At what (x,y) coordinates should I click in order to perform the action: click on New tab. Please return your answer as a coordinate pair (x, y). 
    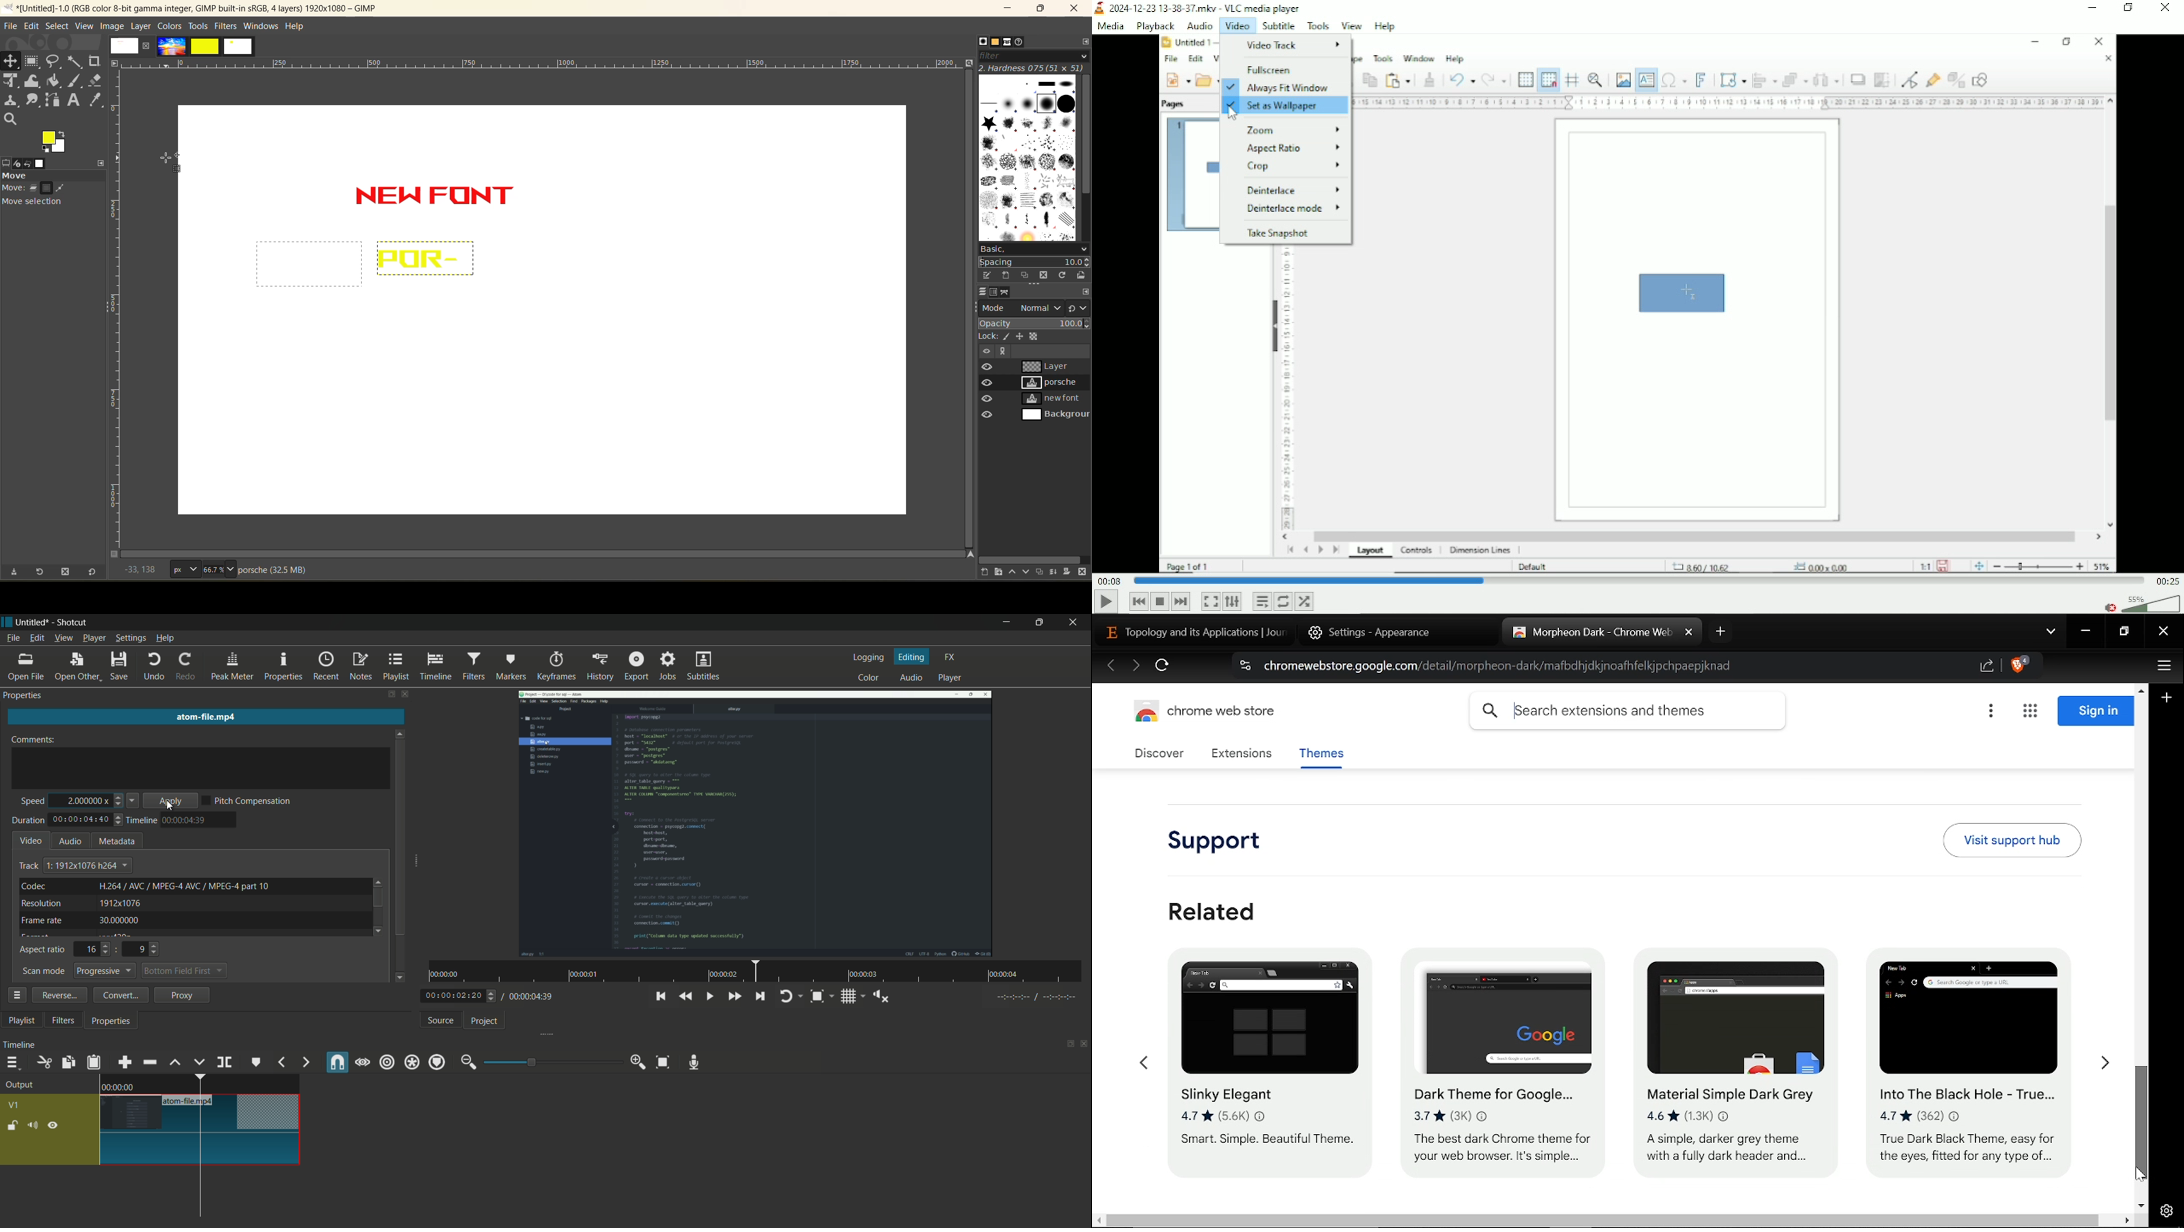
    Looking at the image, I should click on (1721, 631).